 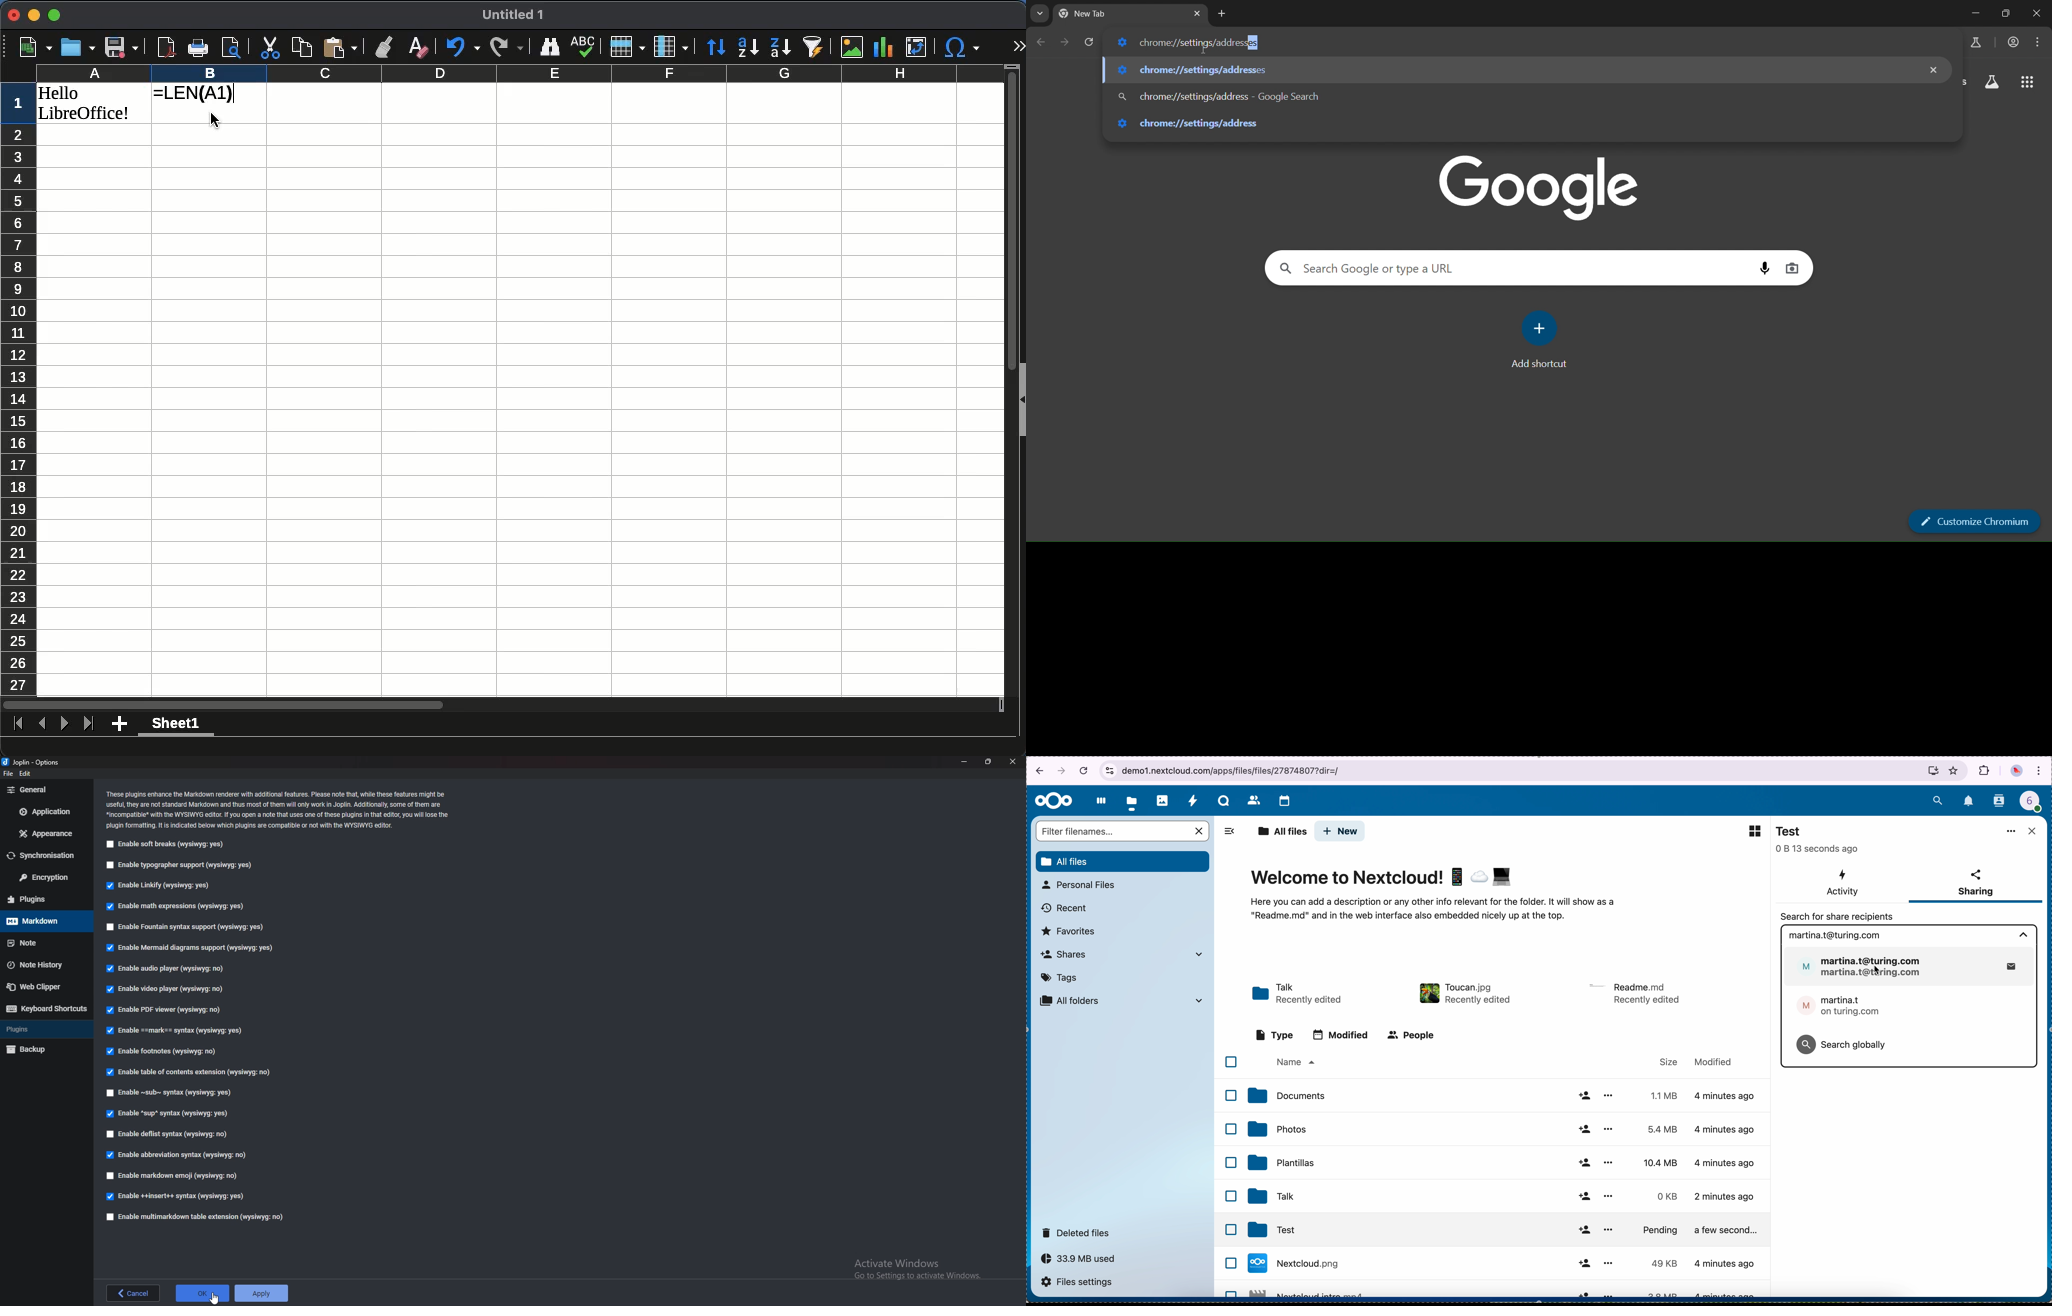 What do you see at coordinates (2035, 803) in the screenshot?
I see `profile` at bounding box center [2035, 803].